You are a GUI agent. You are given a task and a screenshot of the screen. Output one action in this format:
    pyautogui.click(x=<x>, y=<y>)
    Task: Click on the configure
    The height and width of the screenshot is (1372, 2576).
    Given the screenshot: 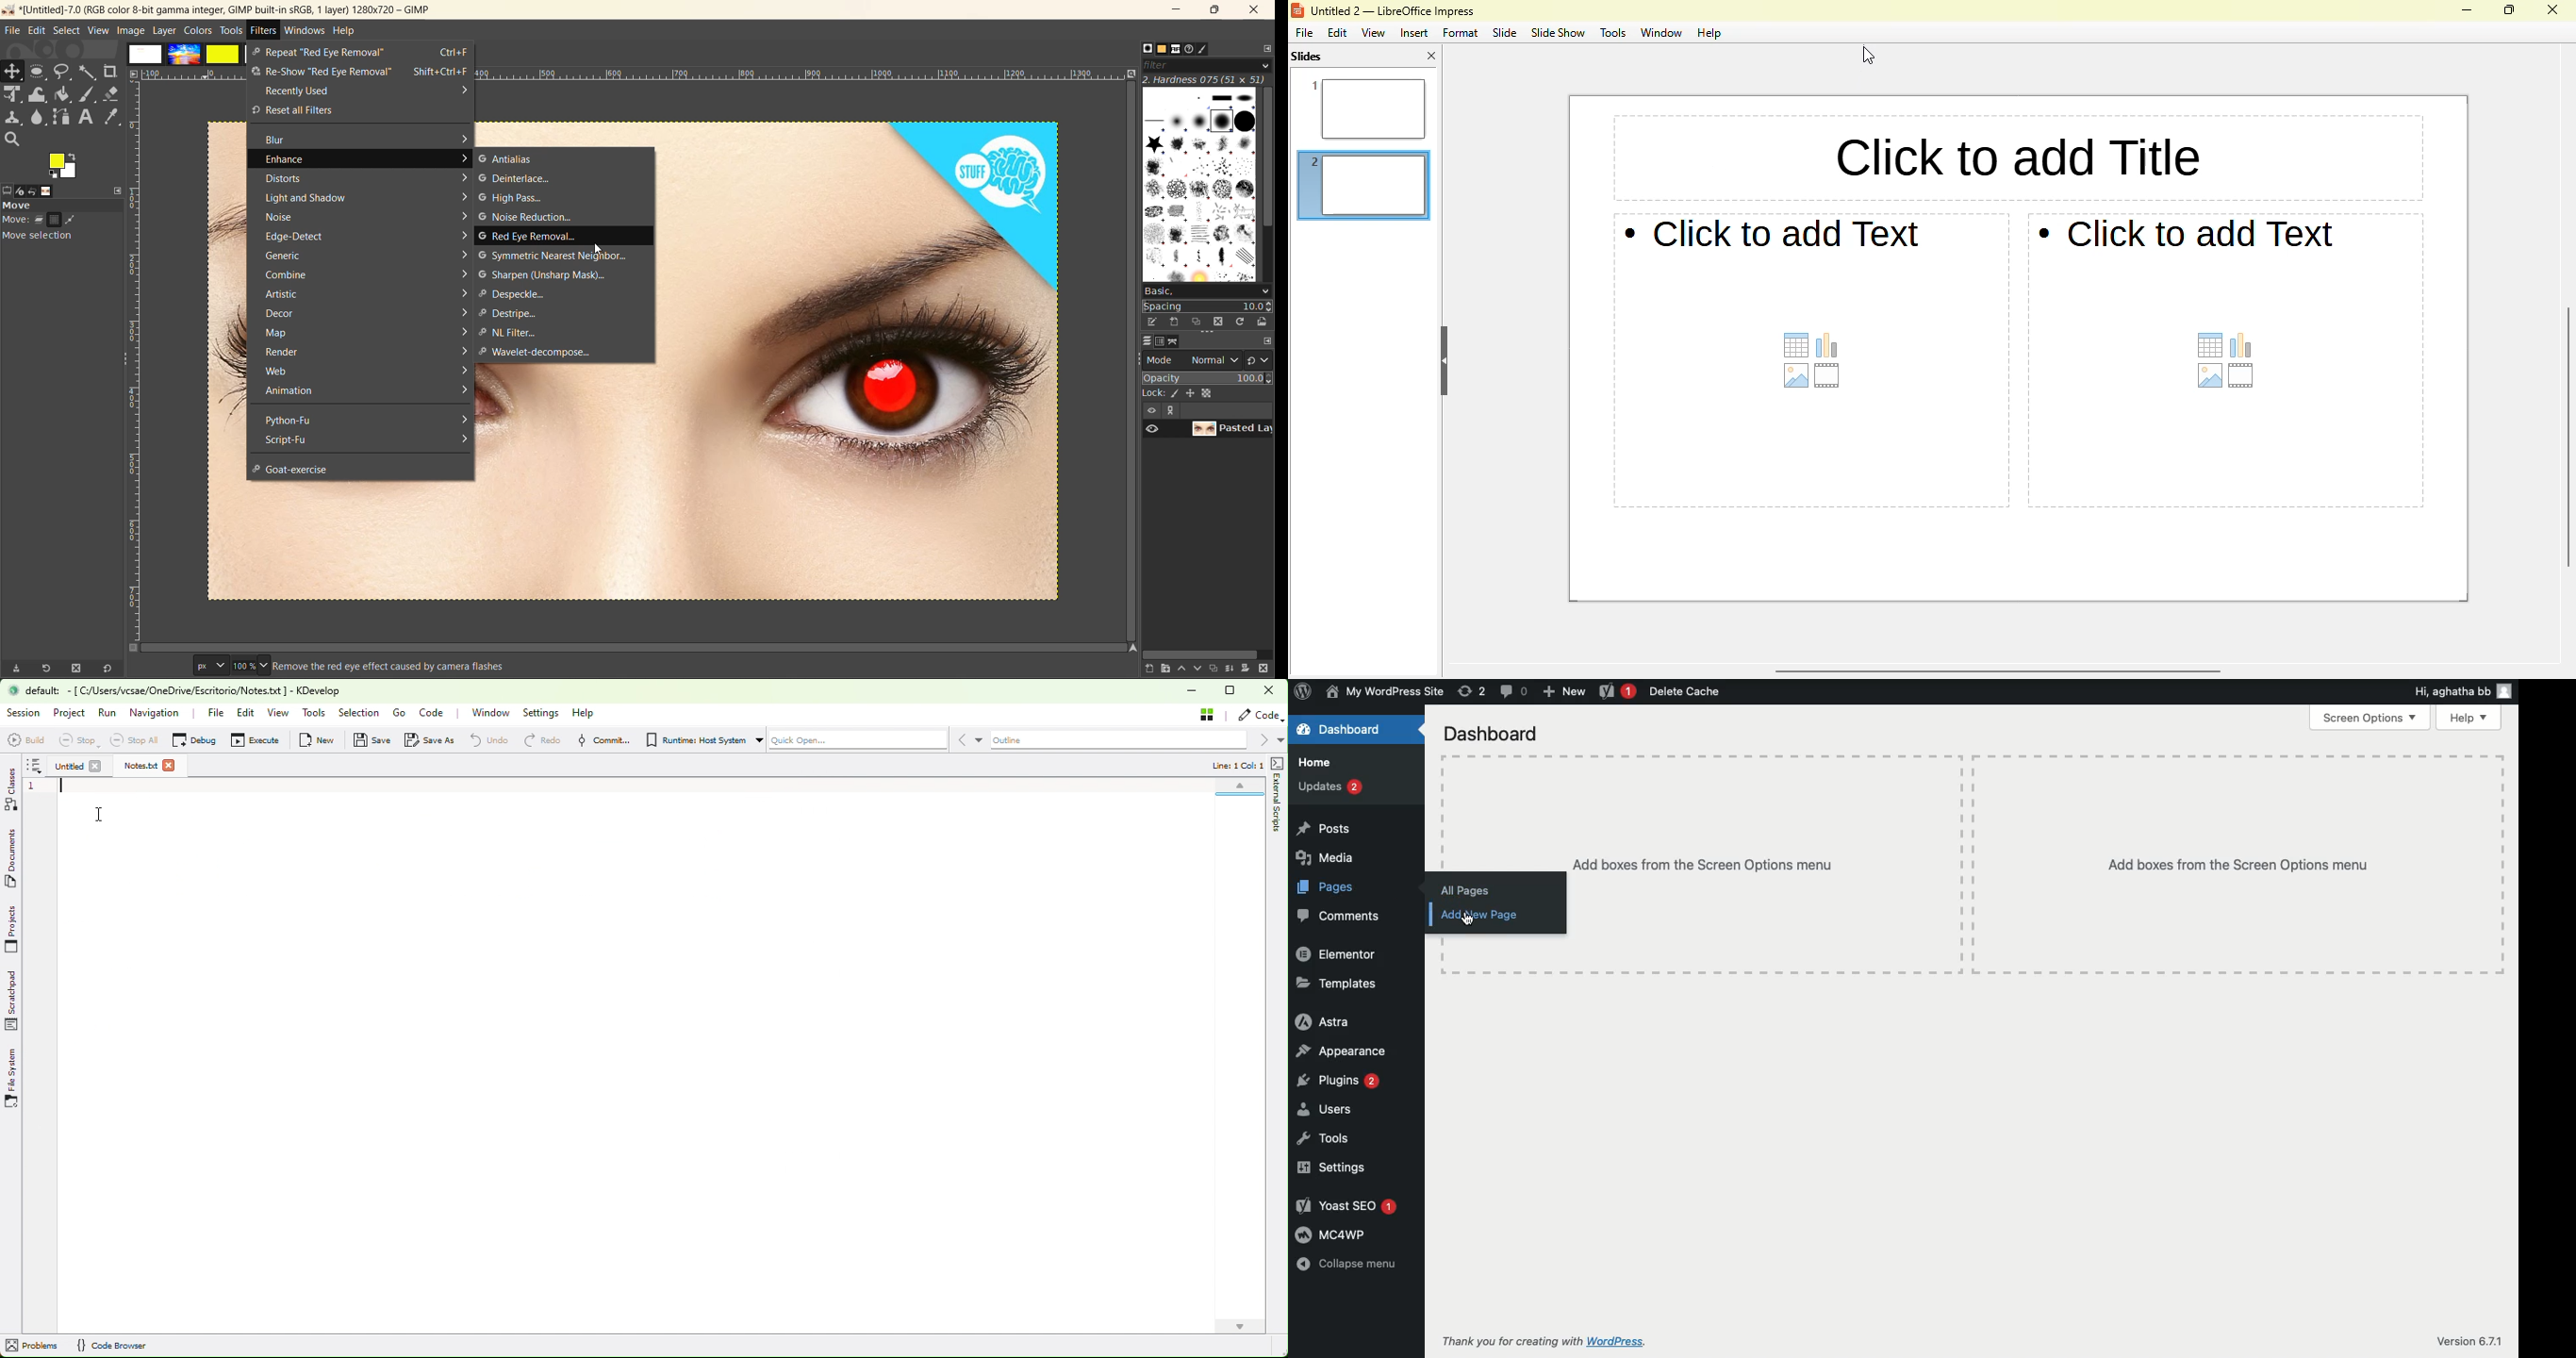 What is the action you would take?
    pyautogui.click(x=1267, y=48)
    